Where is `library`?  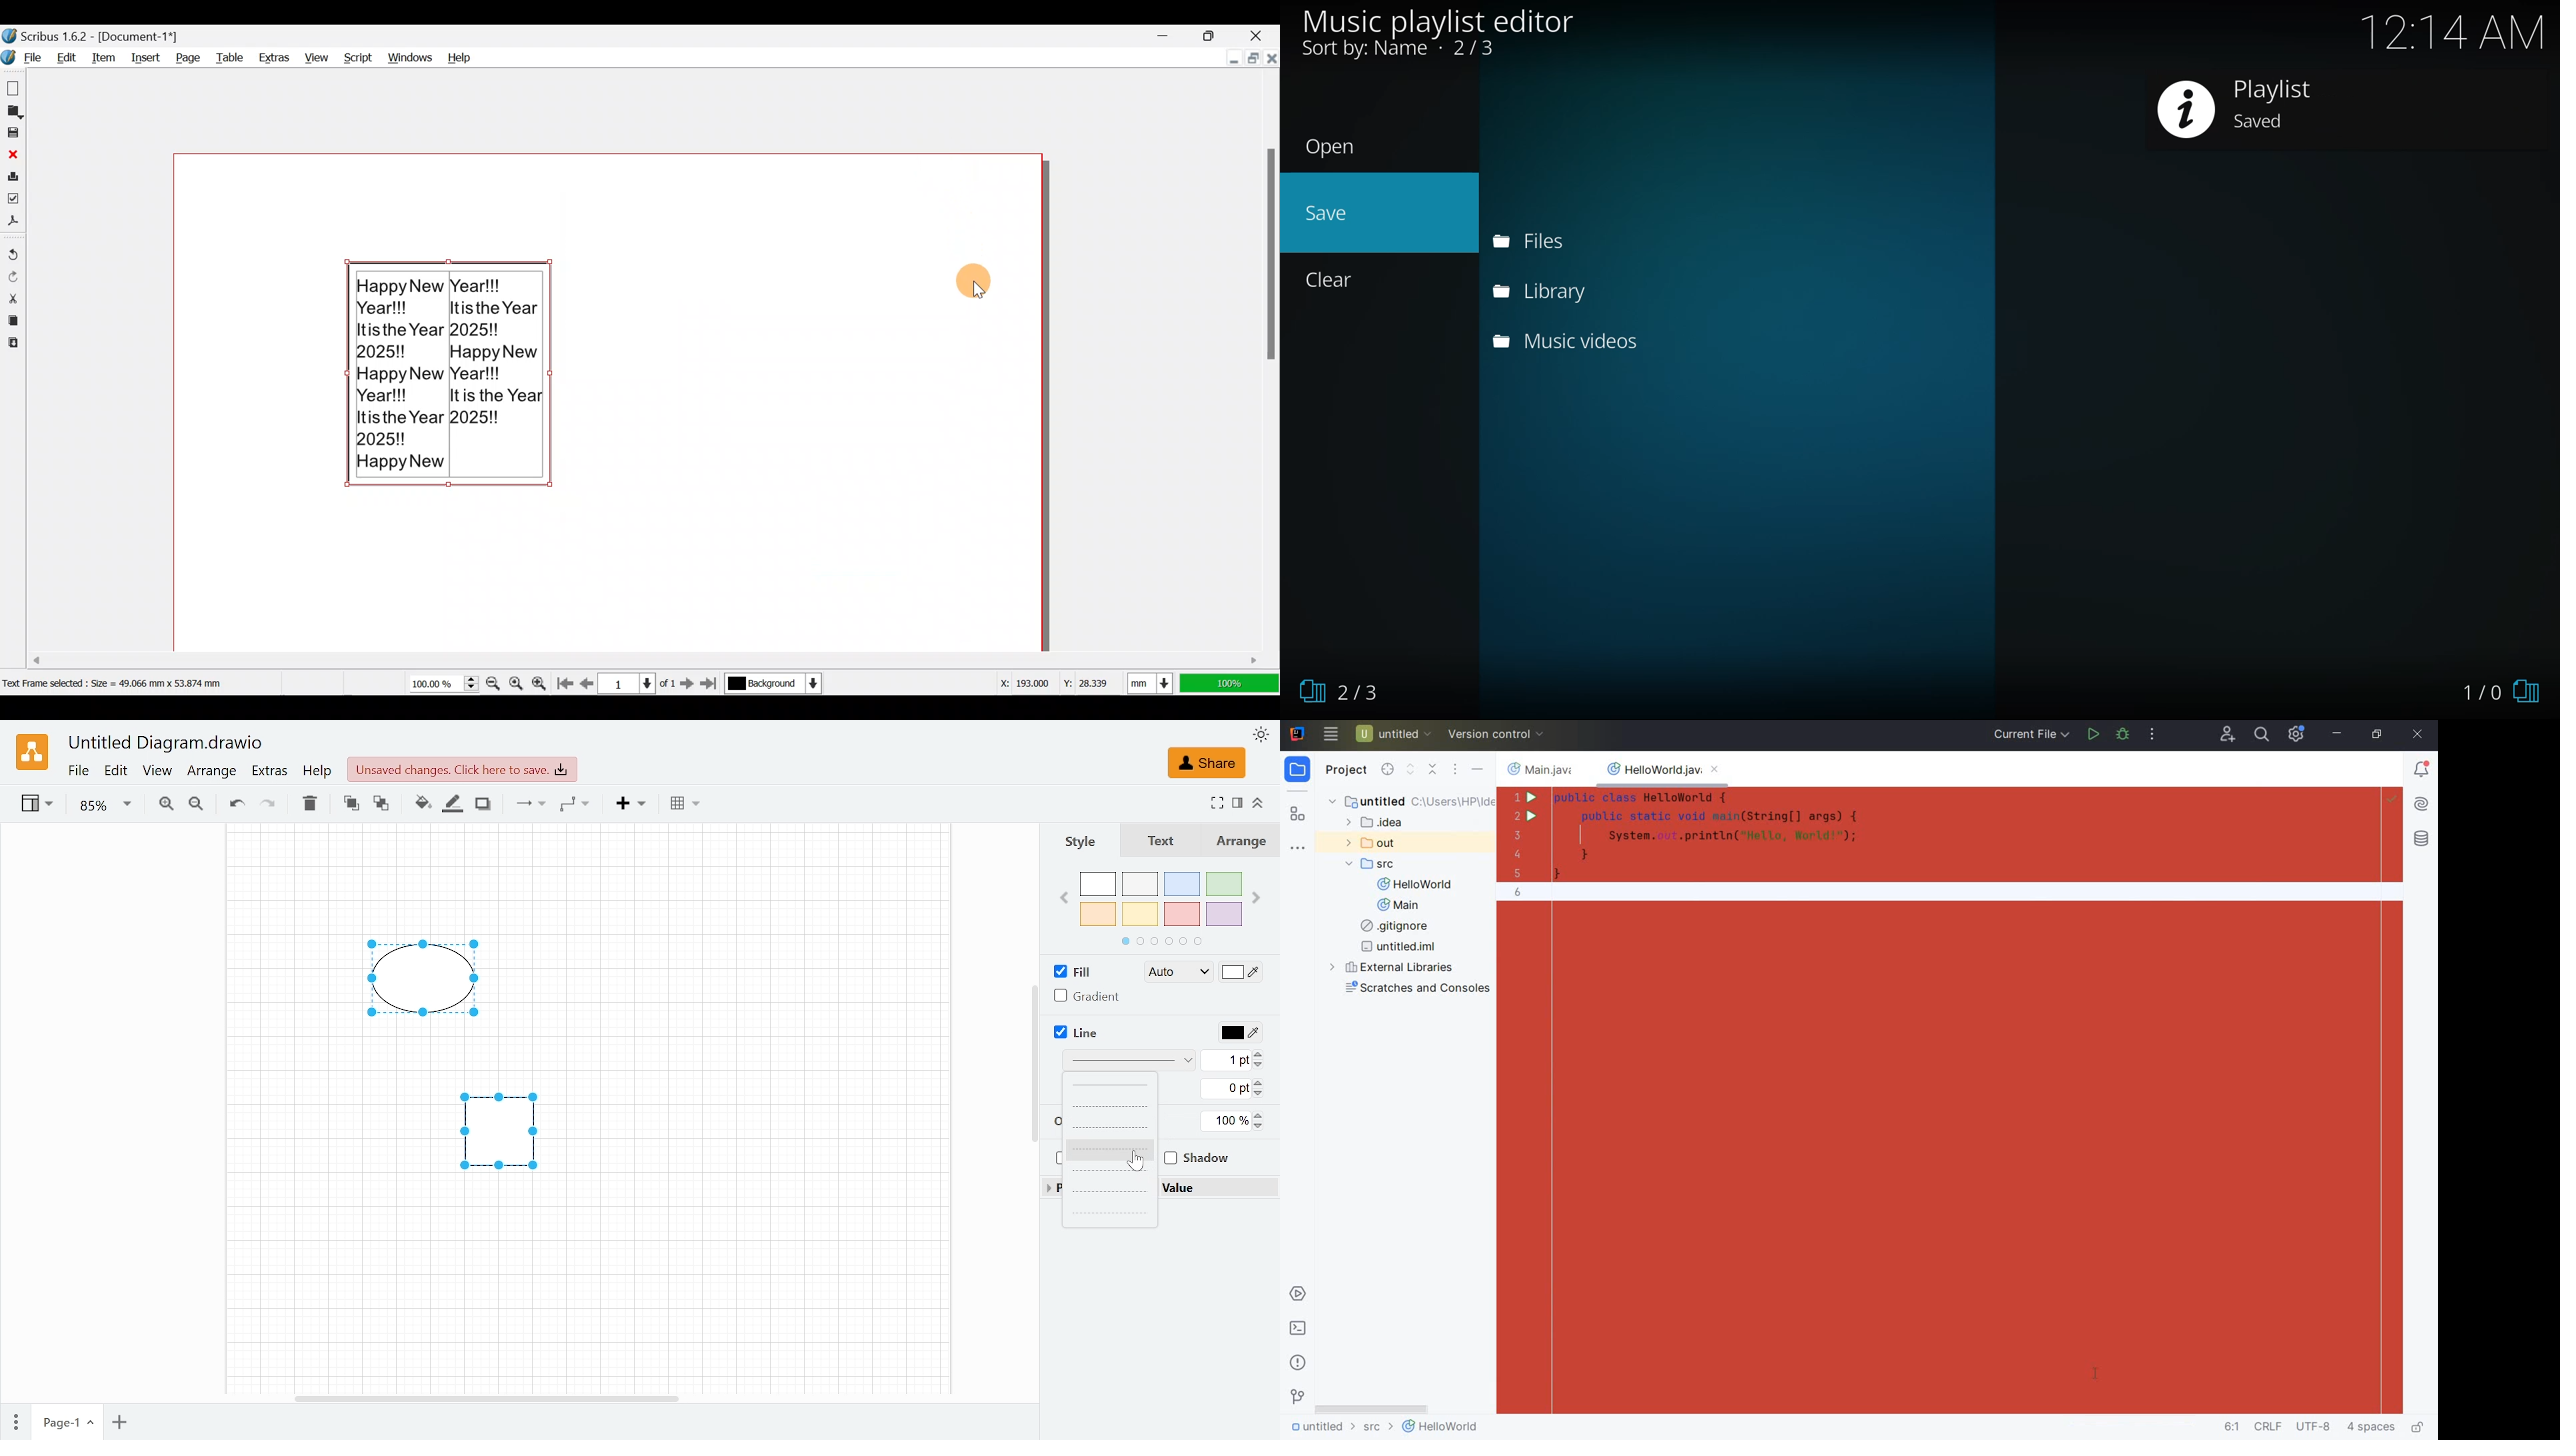
library is located at coordinates (1548, 291).